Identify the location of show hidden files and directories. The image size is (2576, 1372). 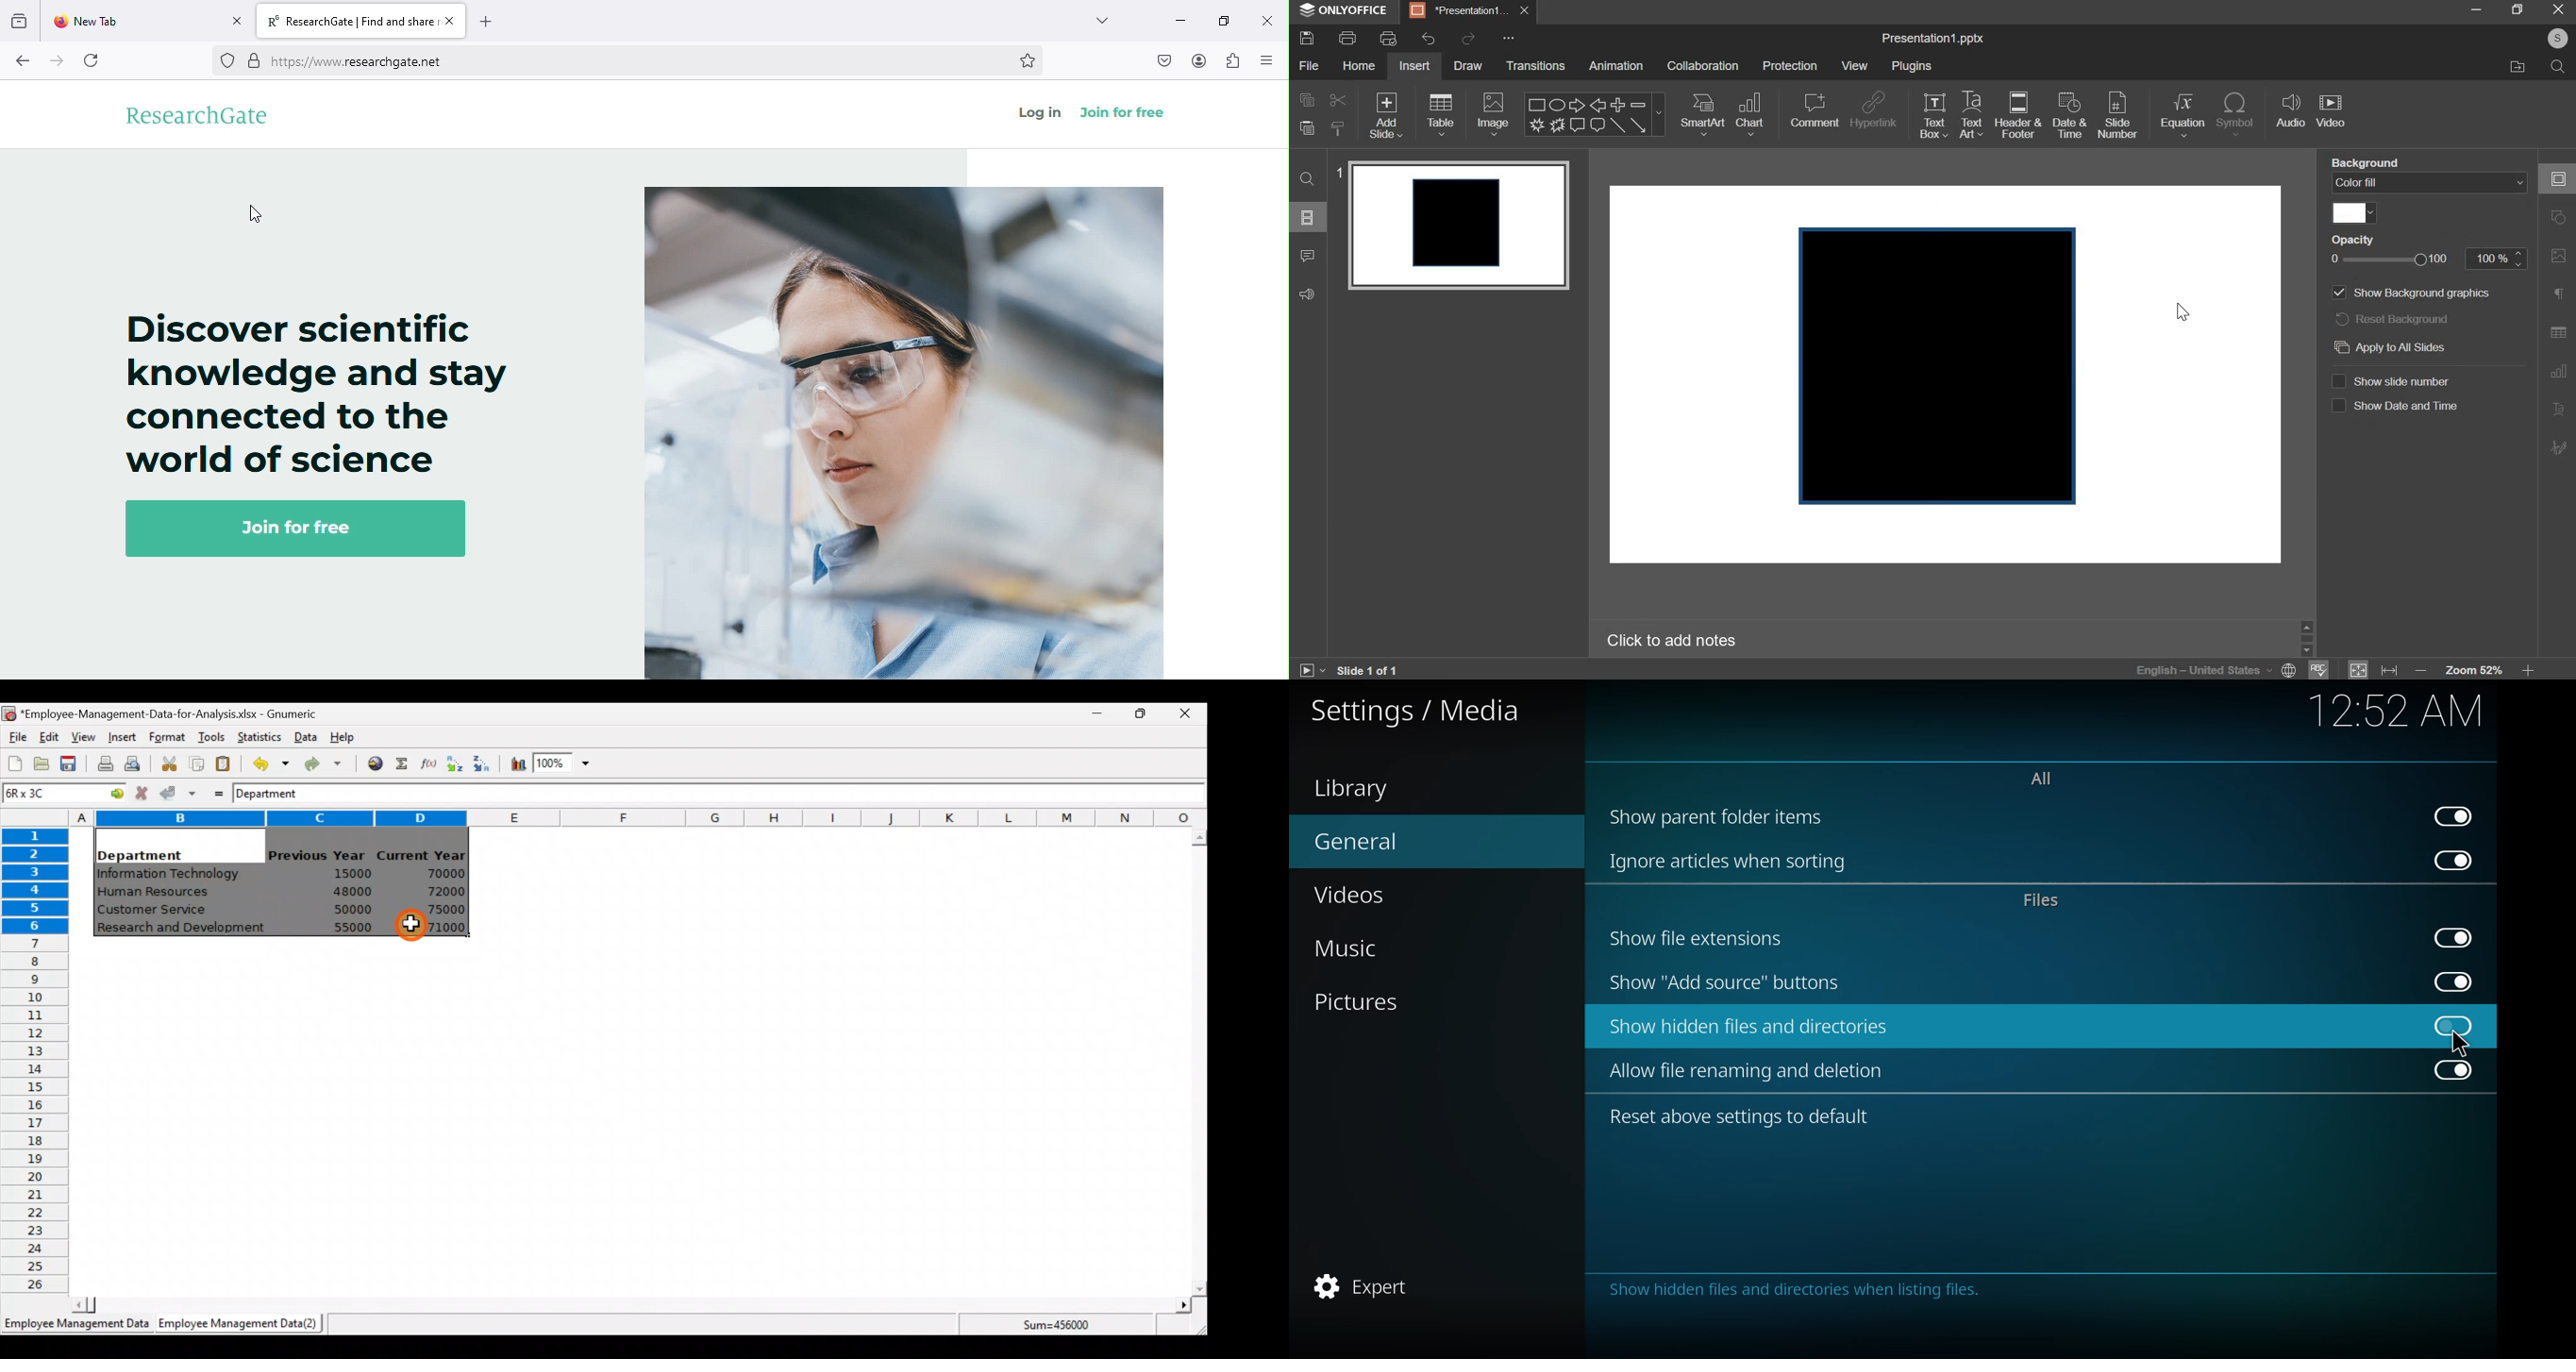
(1749, 1025).